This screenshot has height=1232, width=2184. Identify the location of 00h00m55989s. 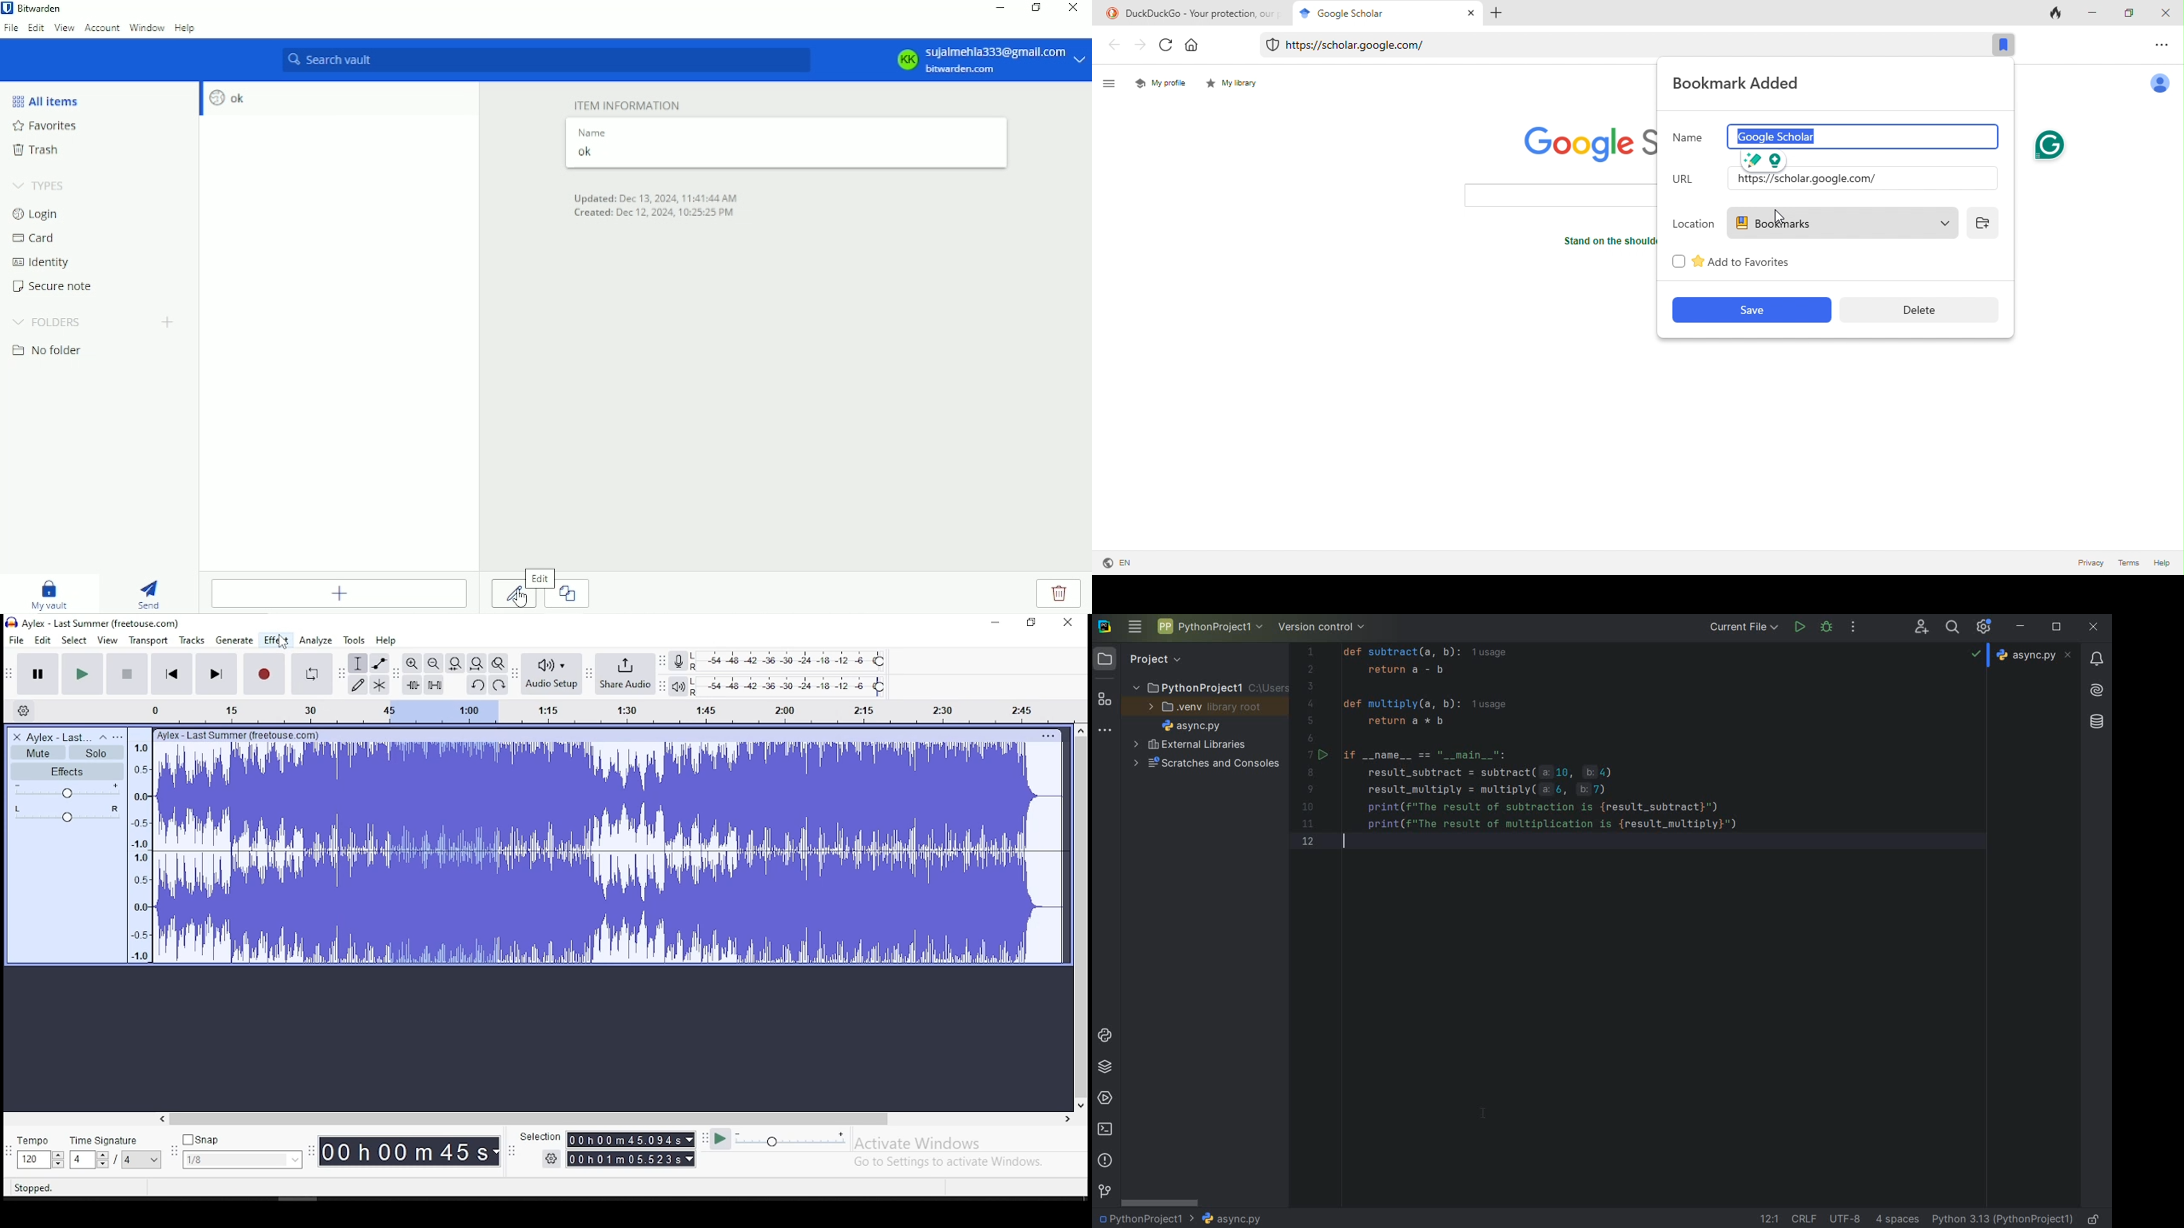
(632, 1160).